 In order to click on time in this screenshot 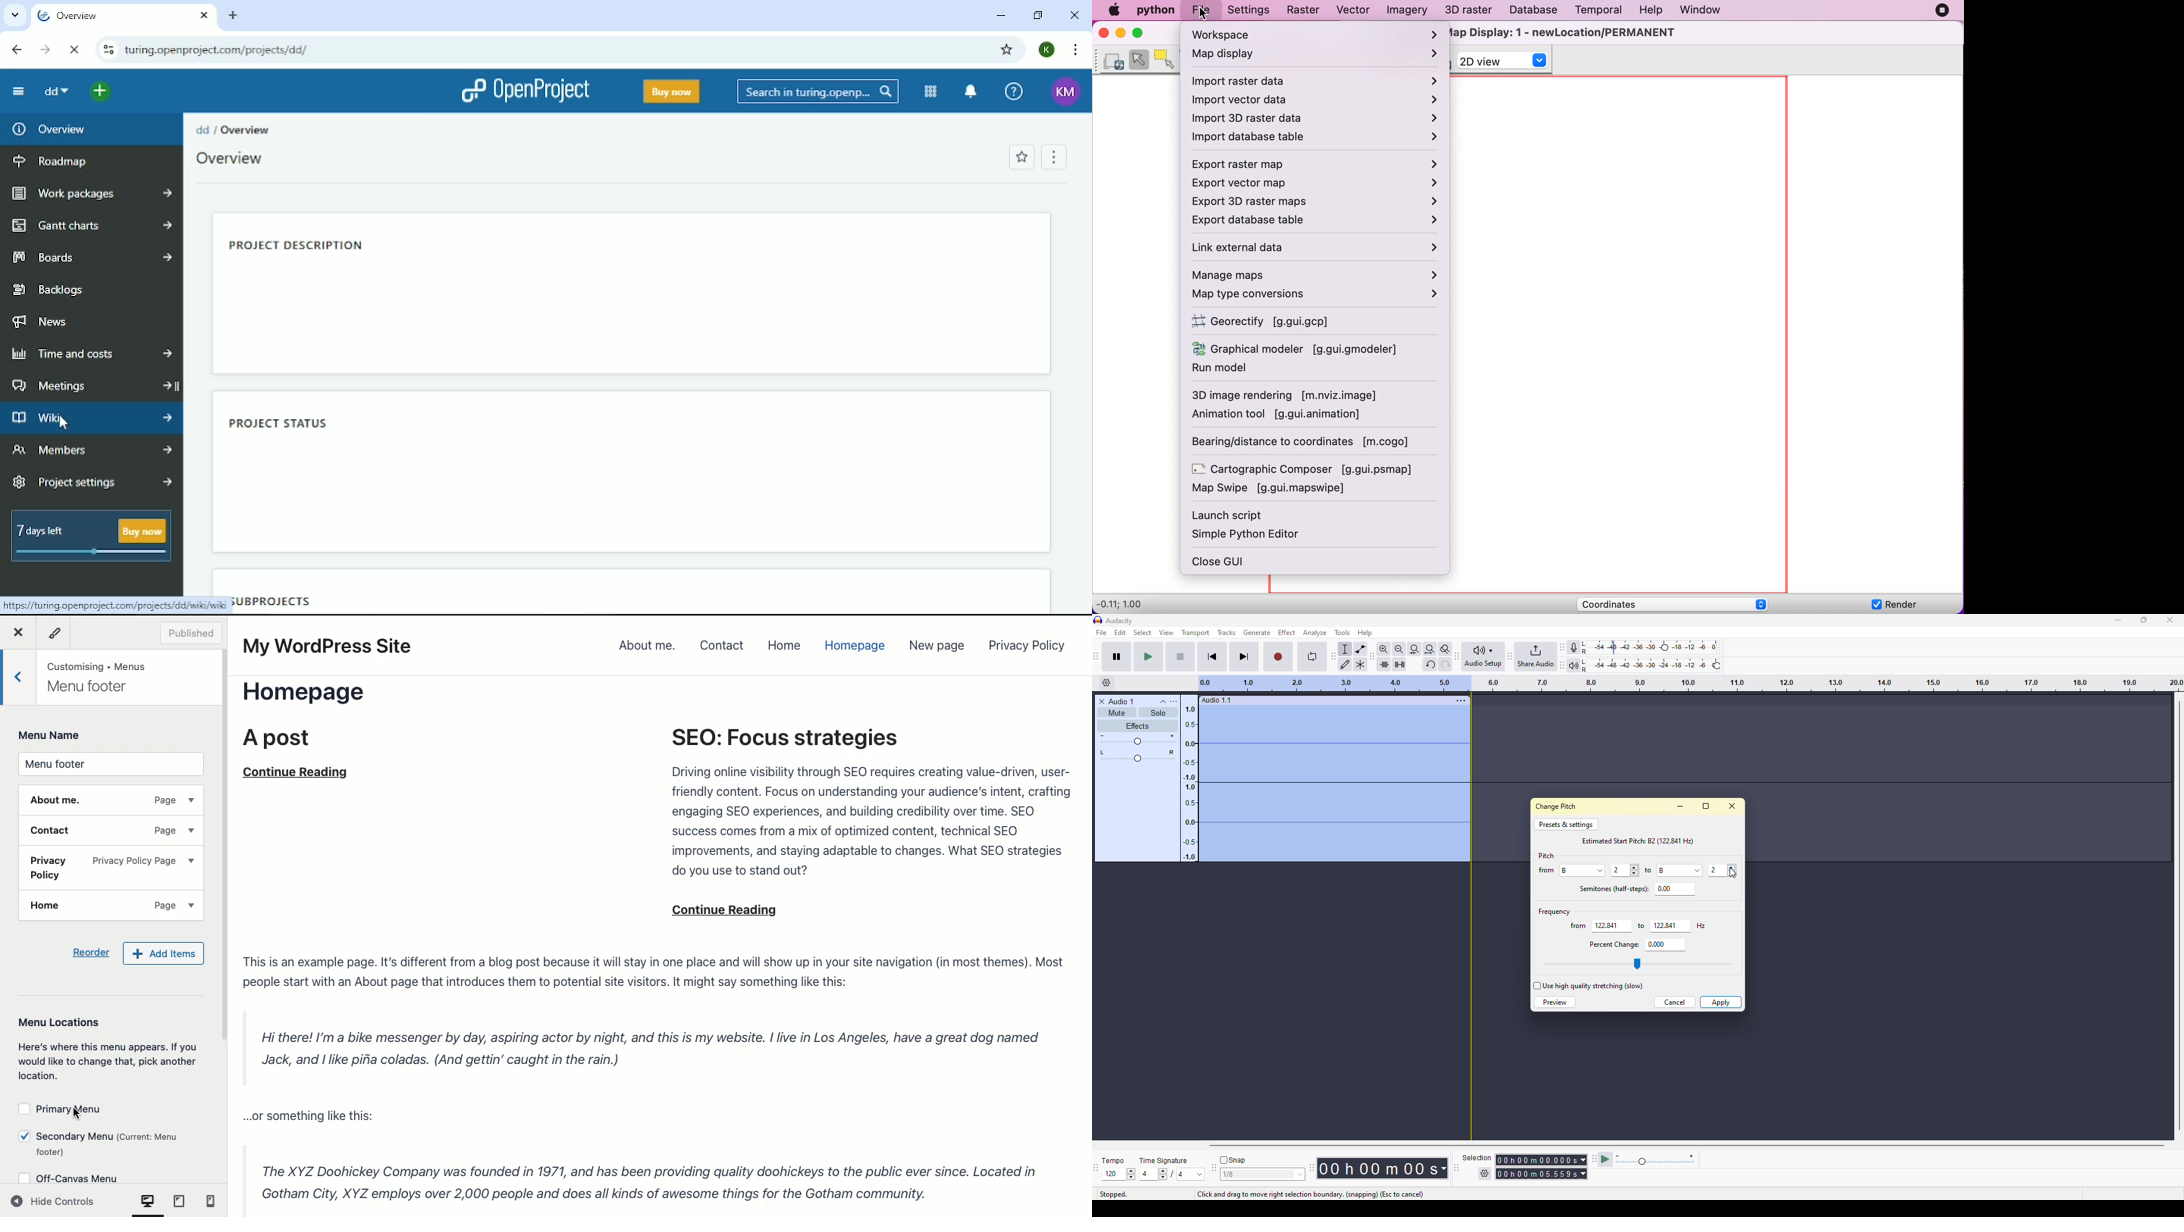, I will do `click(1387, 1169)`.